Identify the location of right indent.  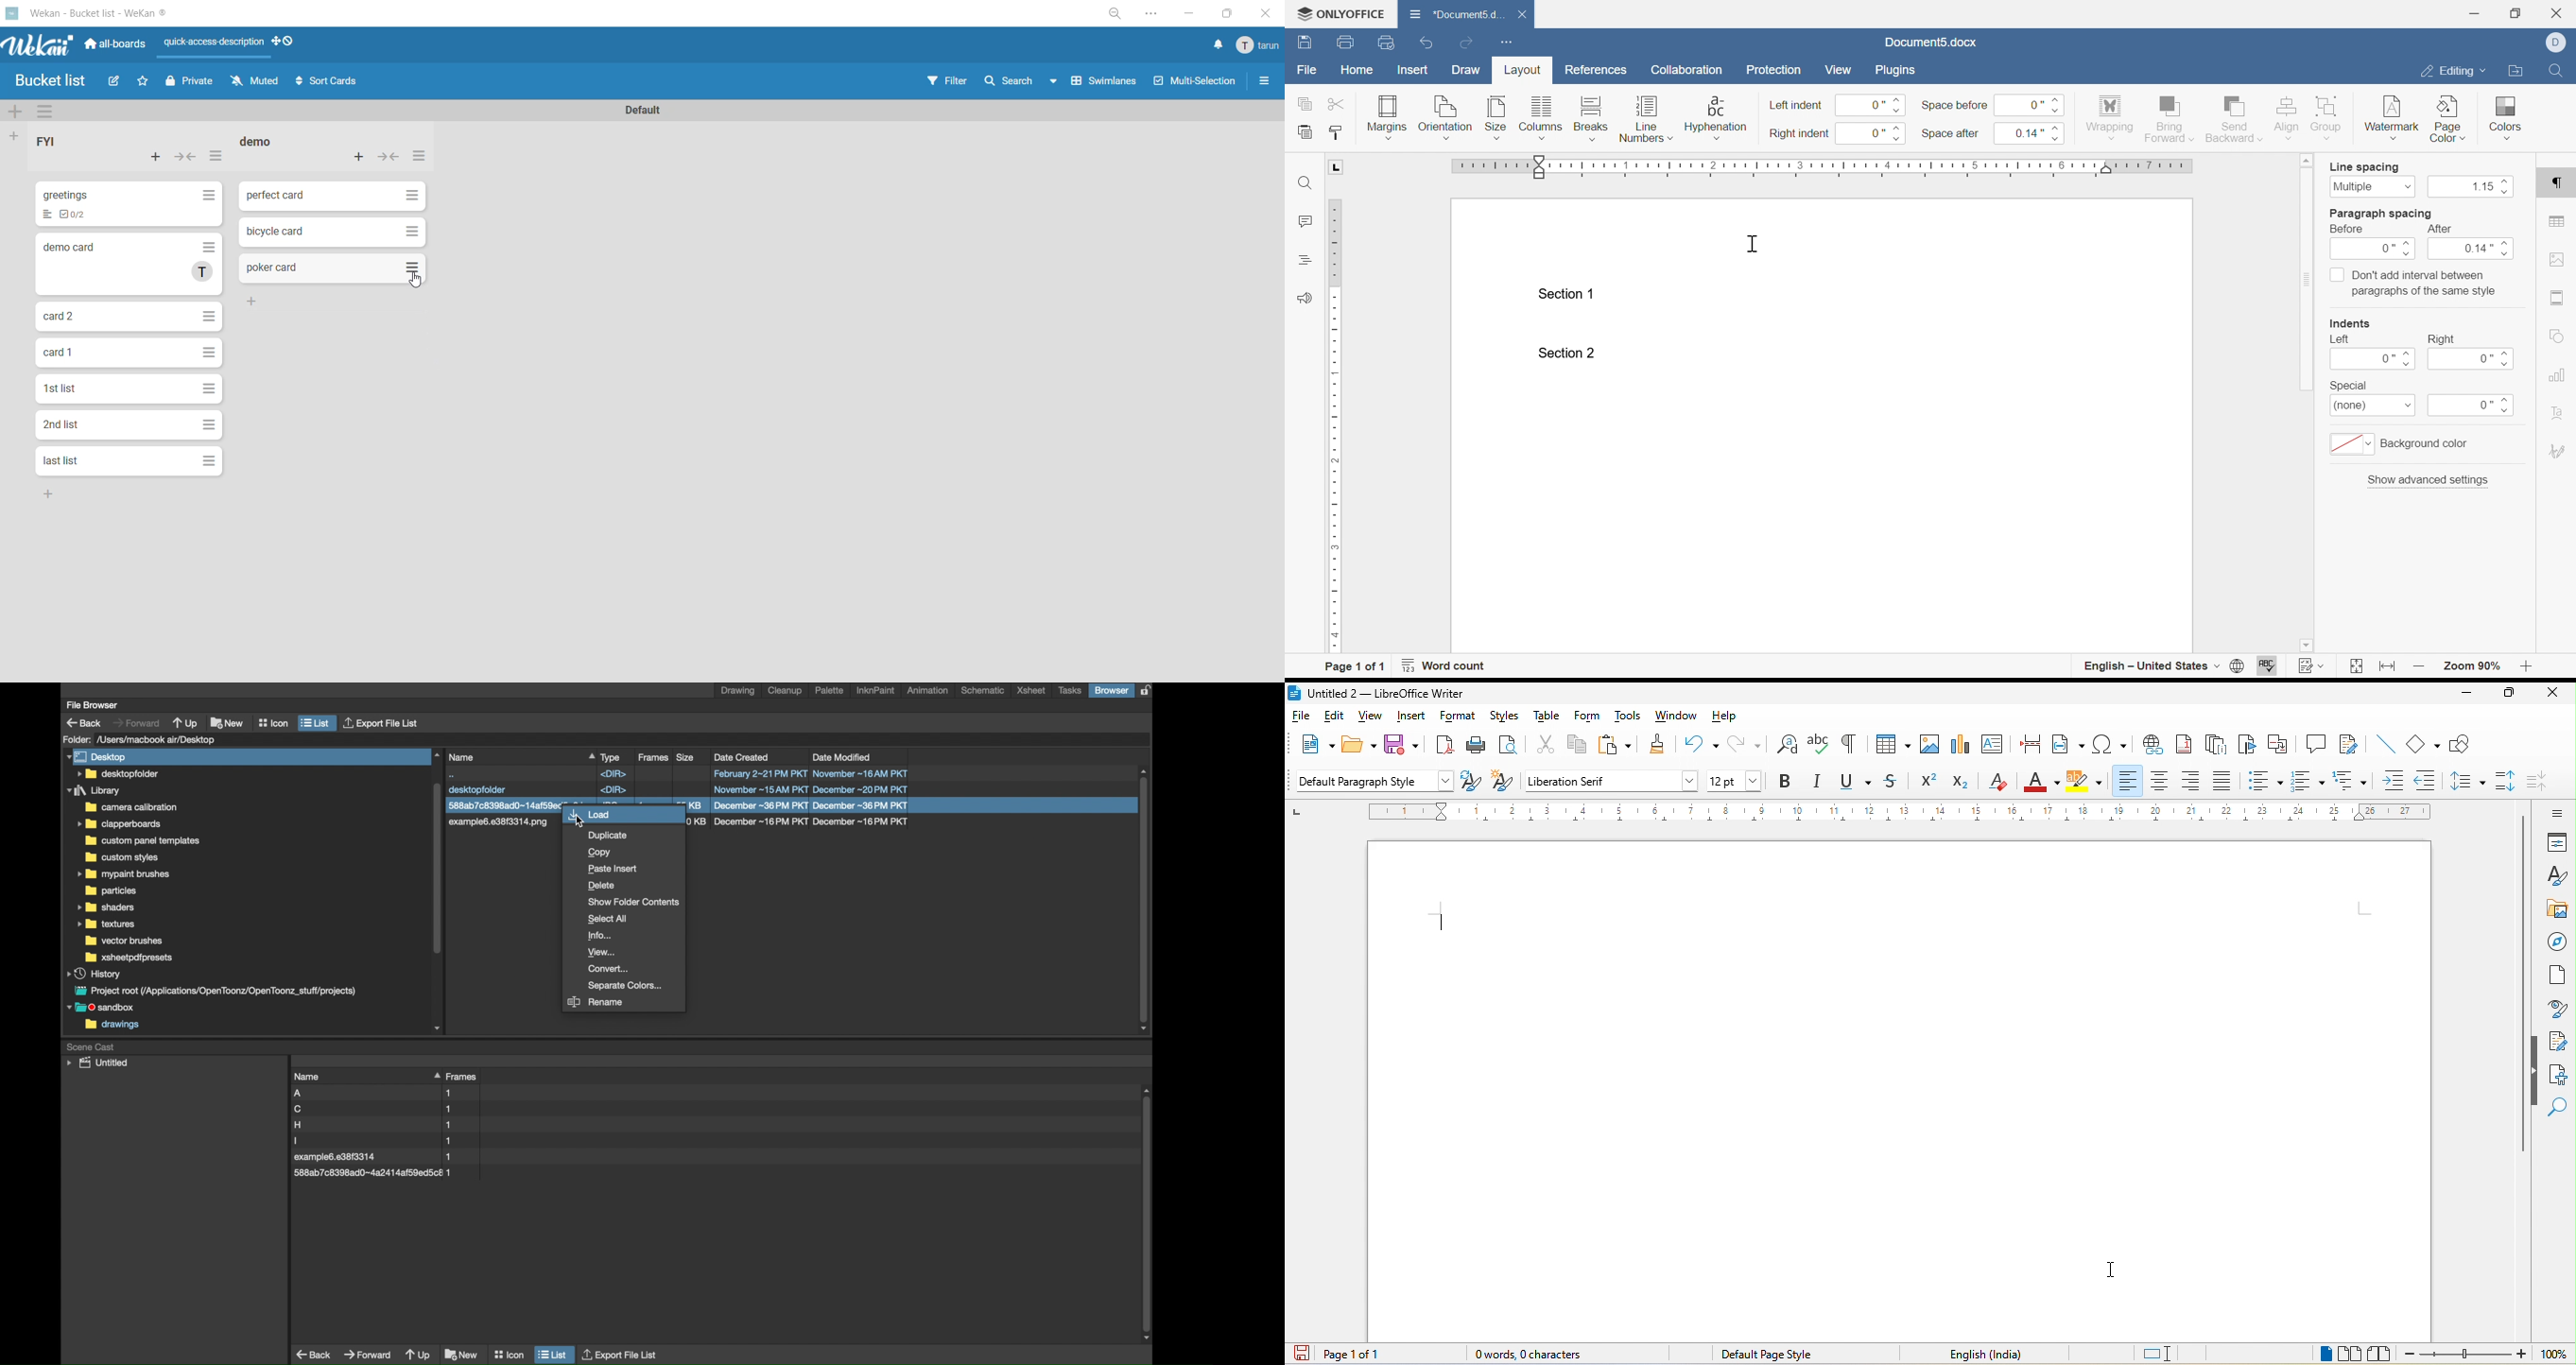
(1800, 134).